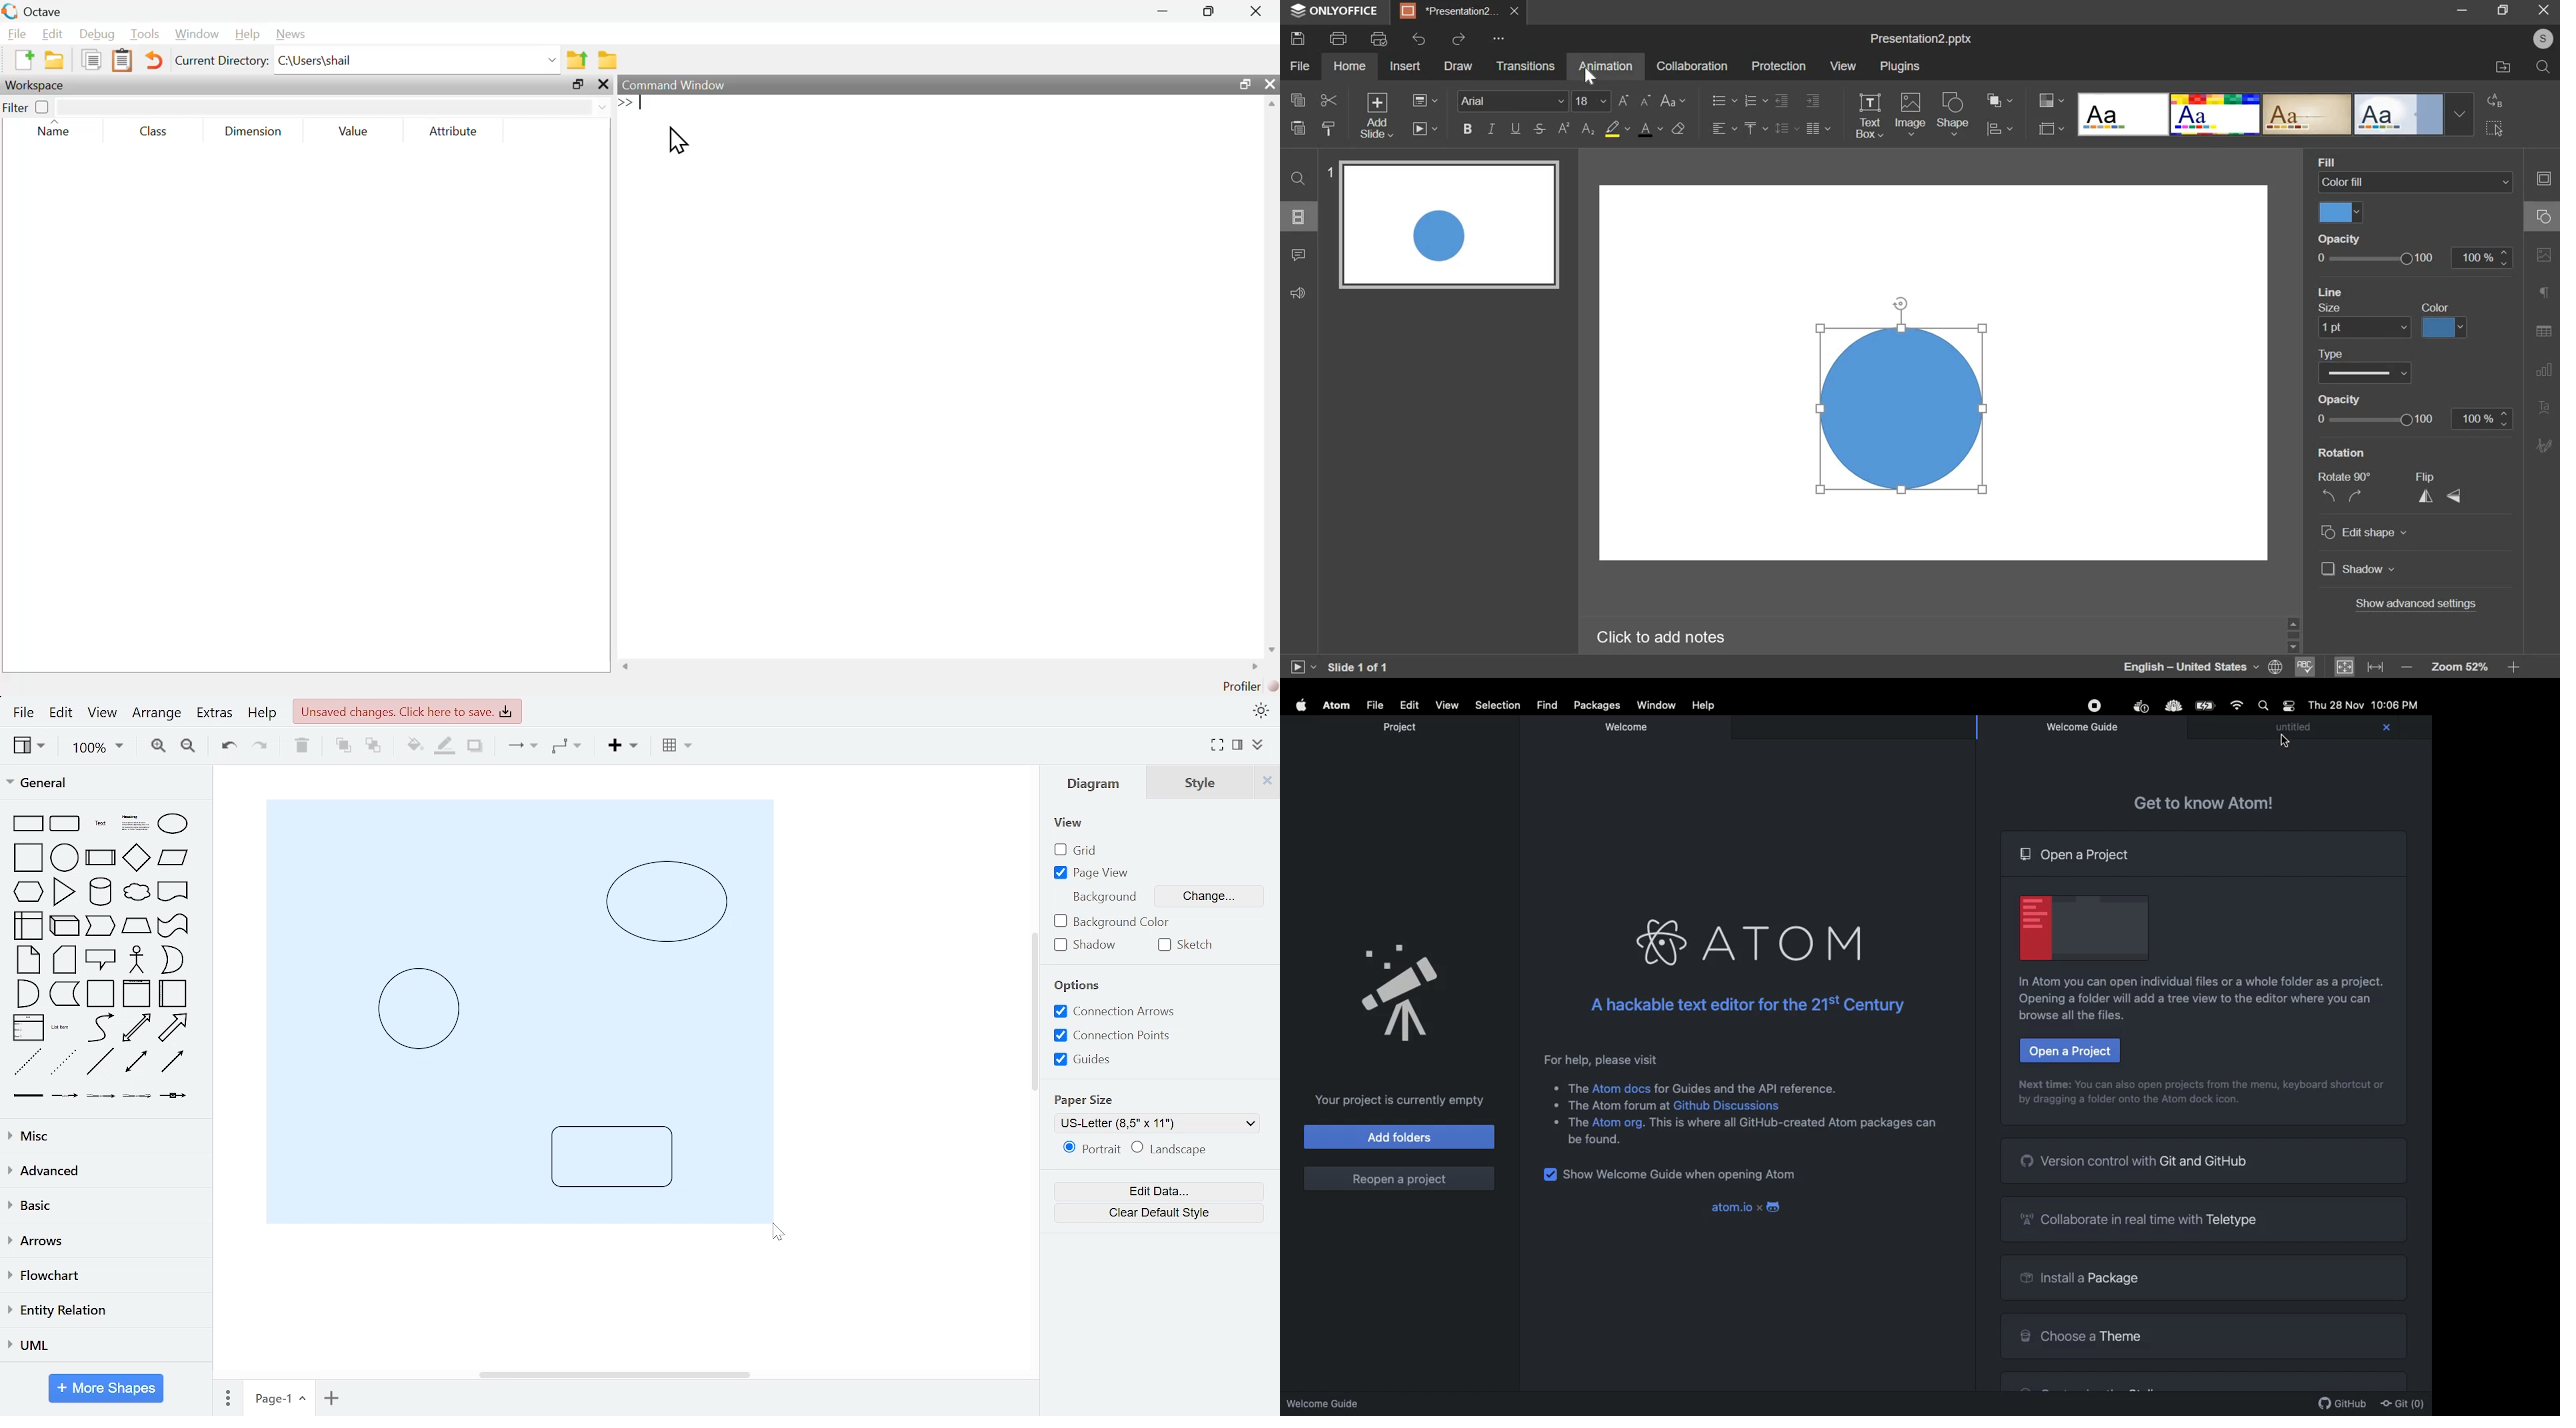 This screenshot has width=2576, height=1428. I want to click on fill color, so click(409, 746).